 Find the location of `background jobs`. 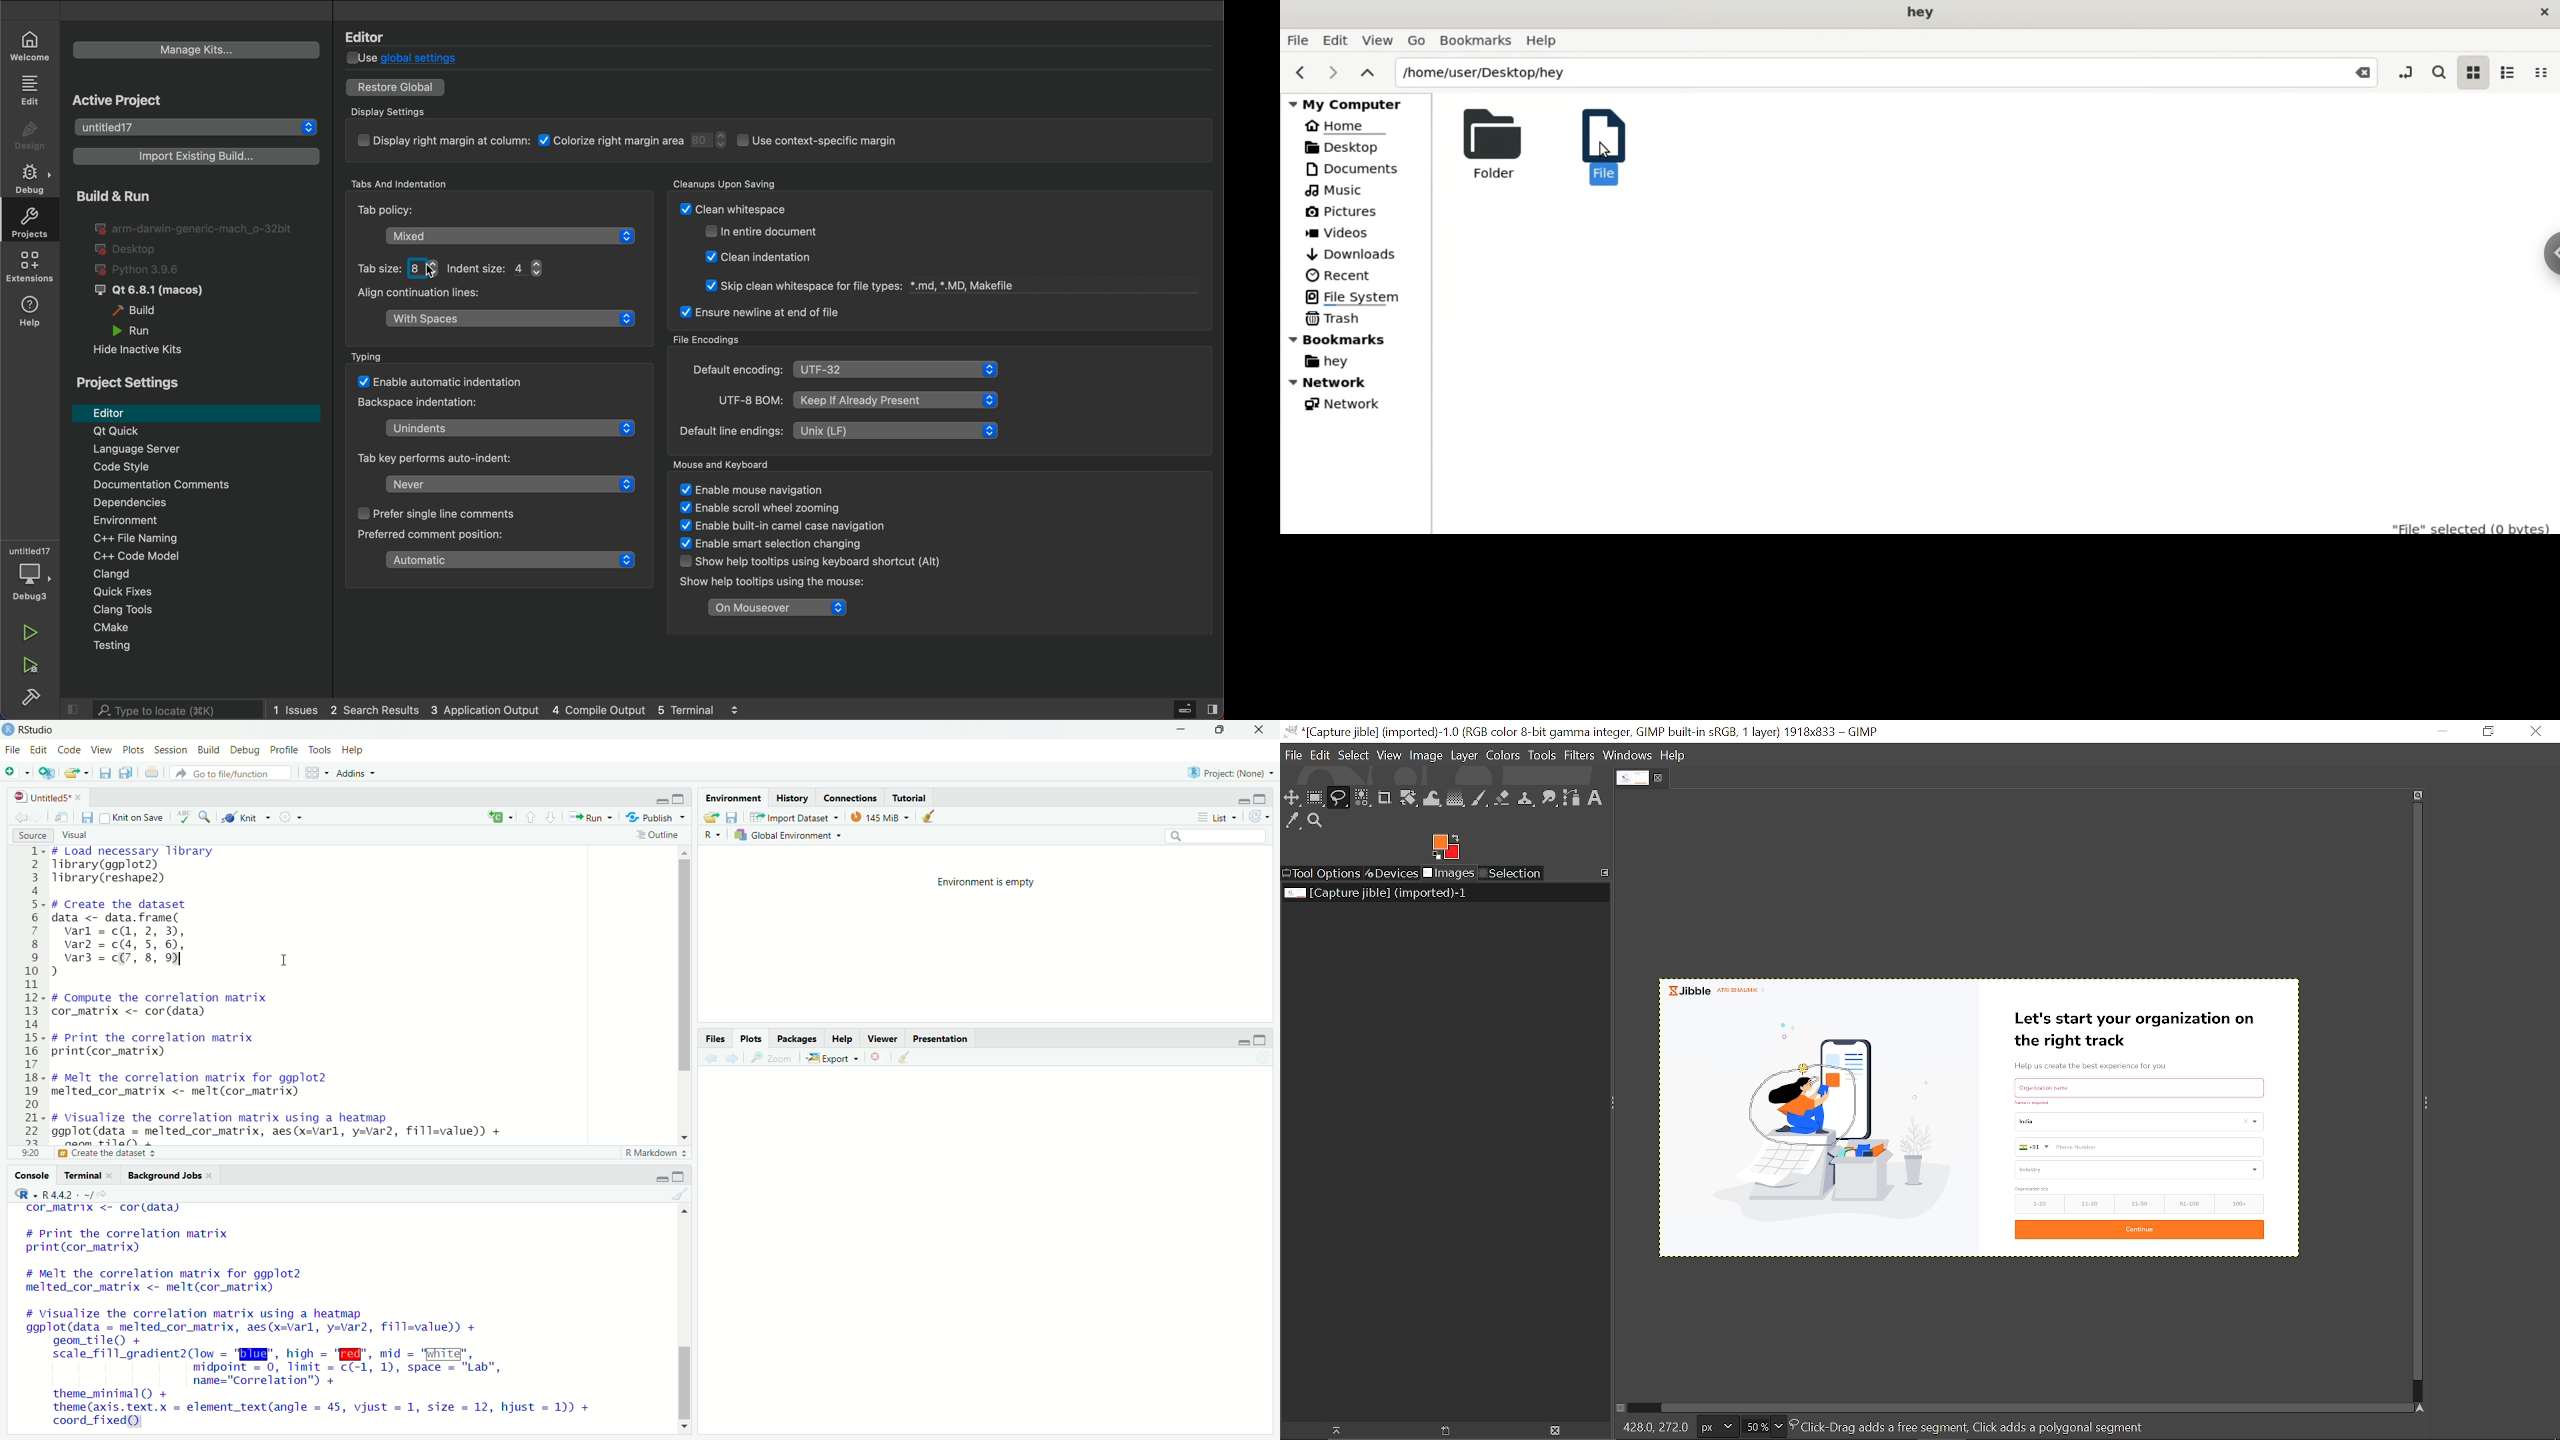

background jobs is located at coordinates (171, 1175).